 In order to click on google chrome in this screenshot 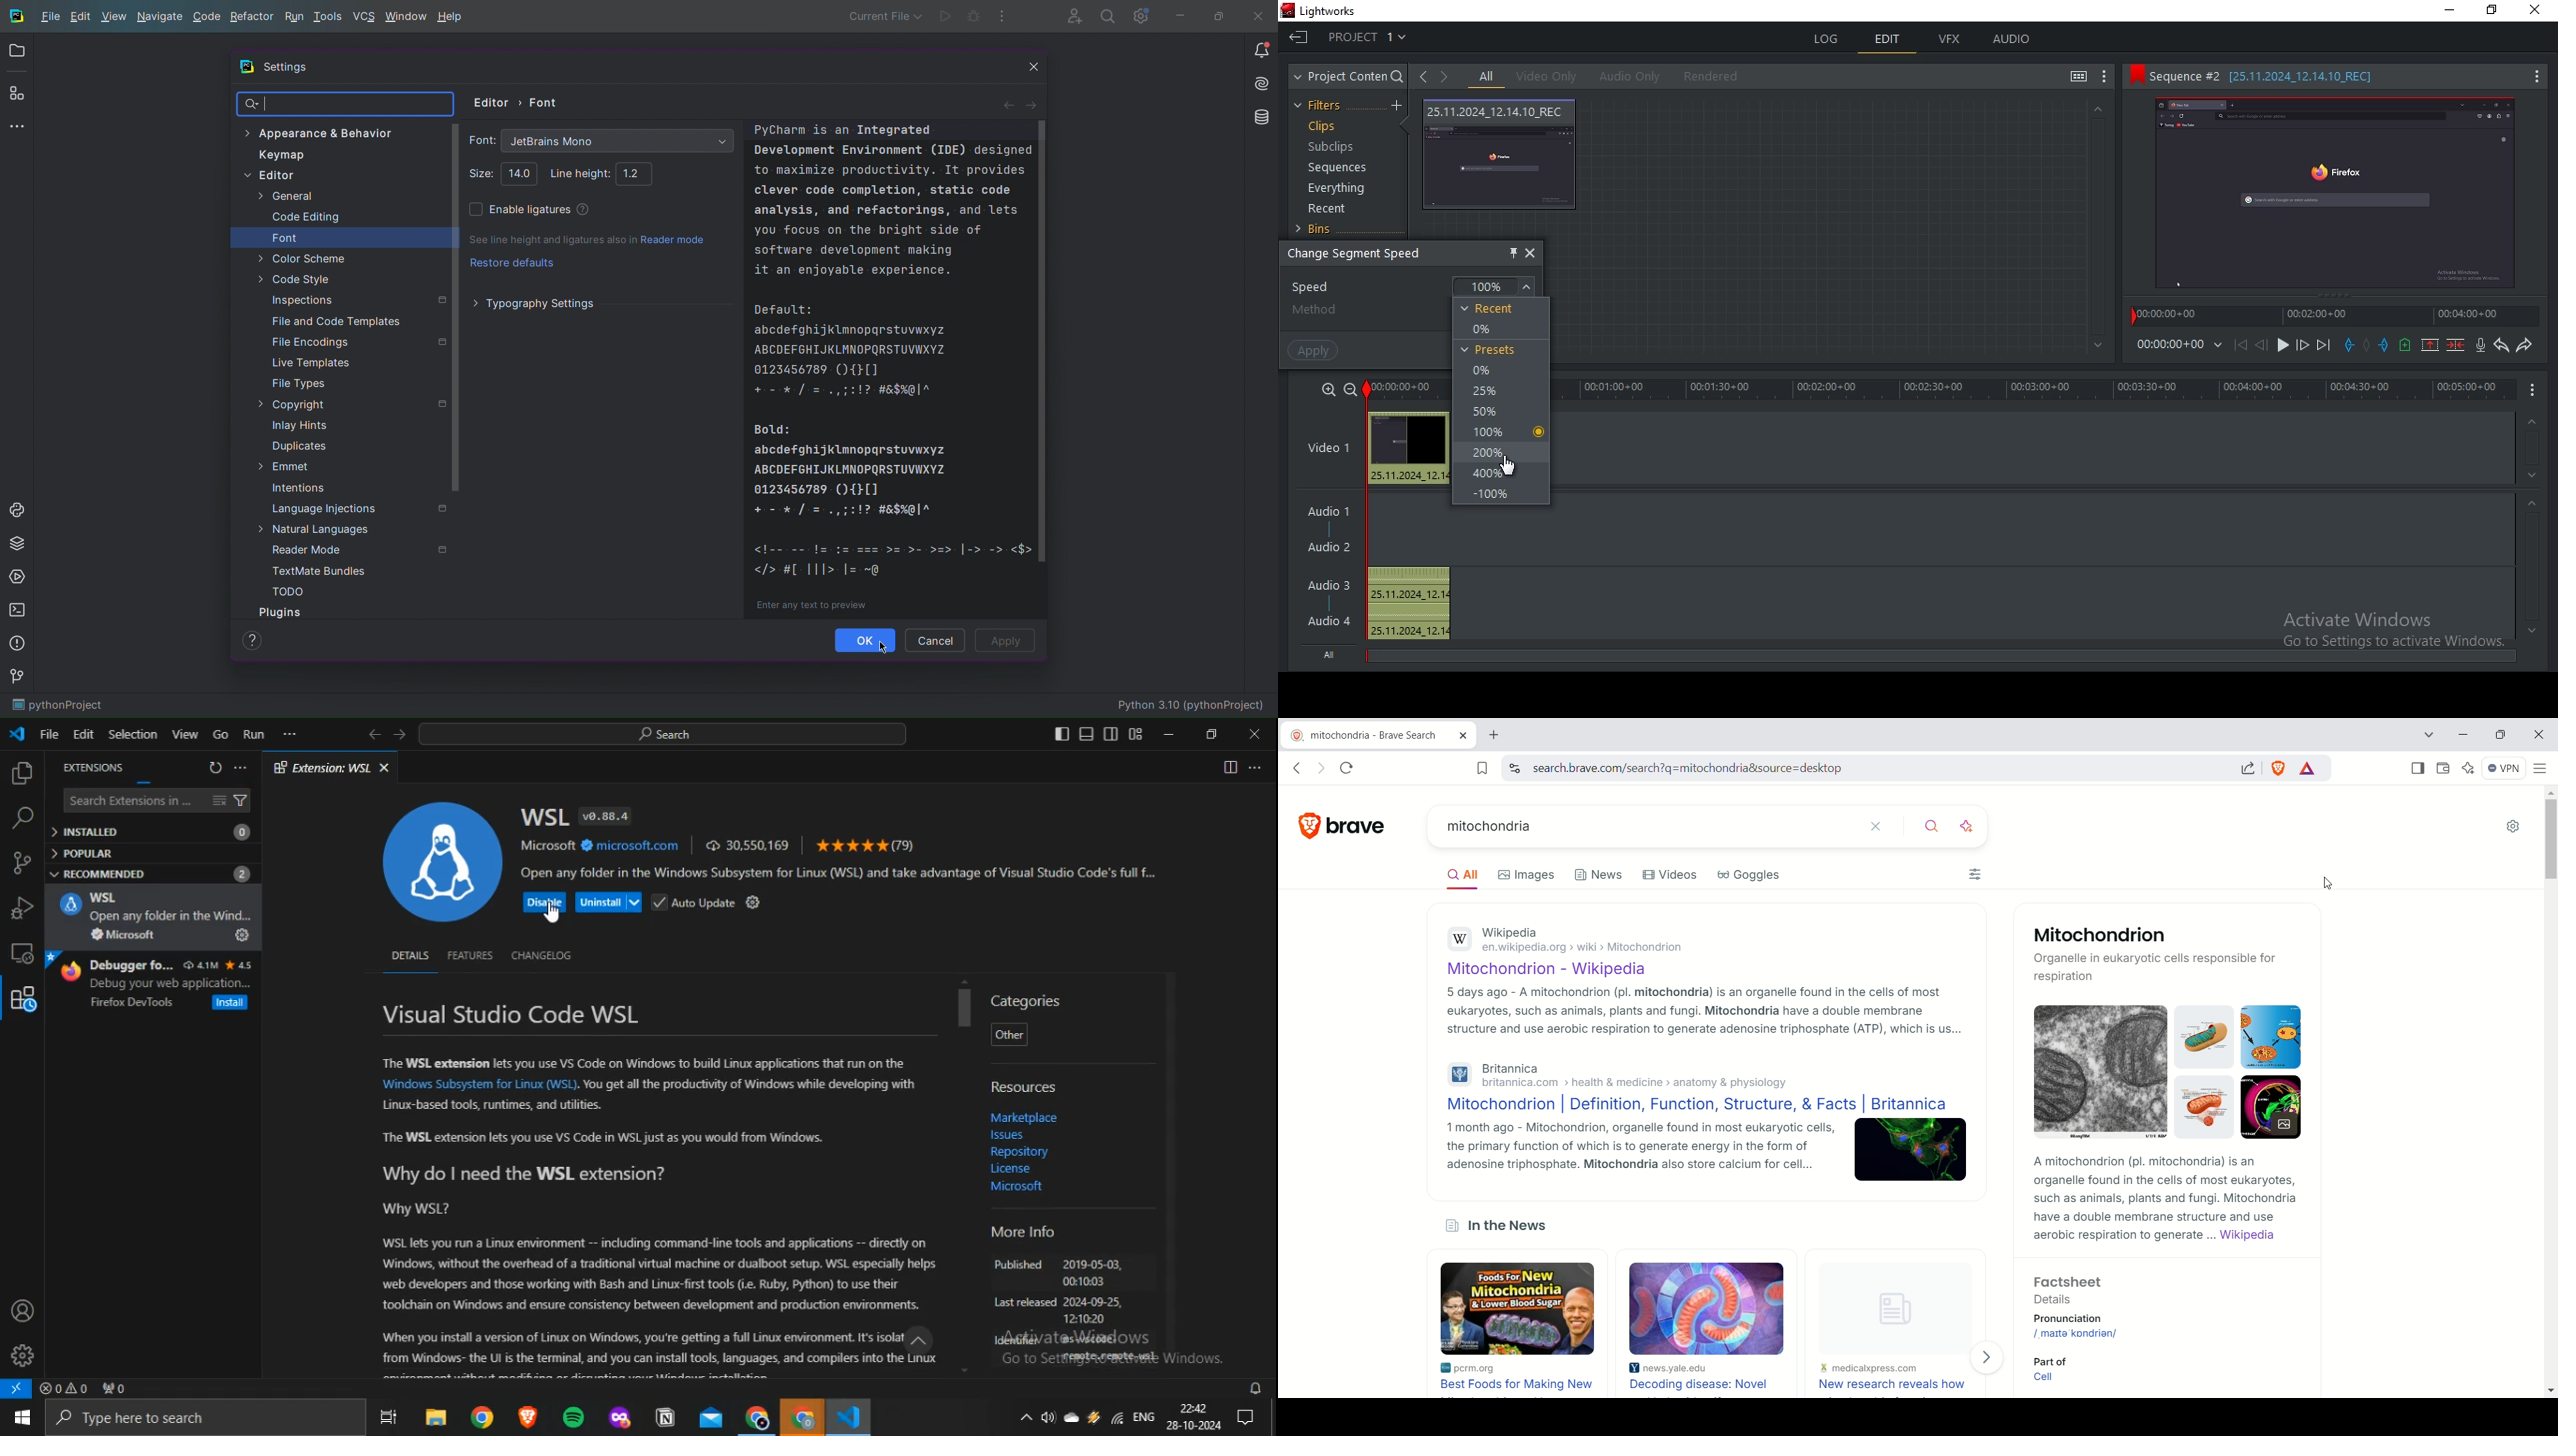, I will do `click(485, 1416)`.